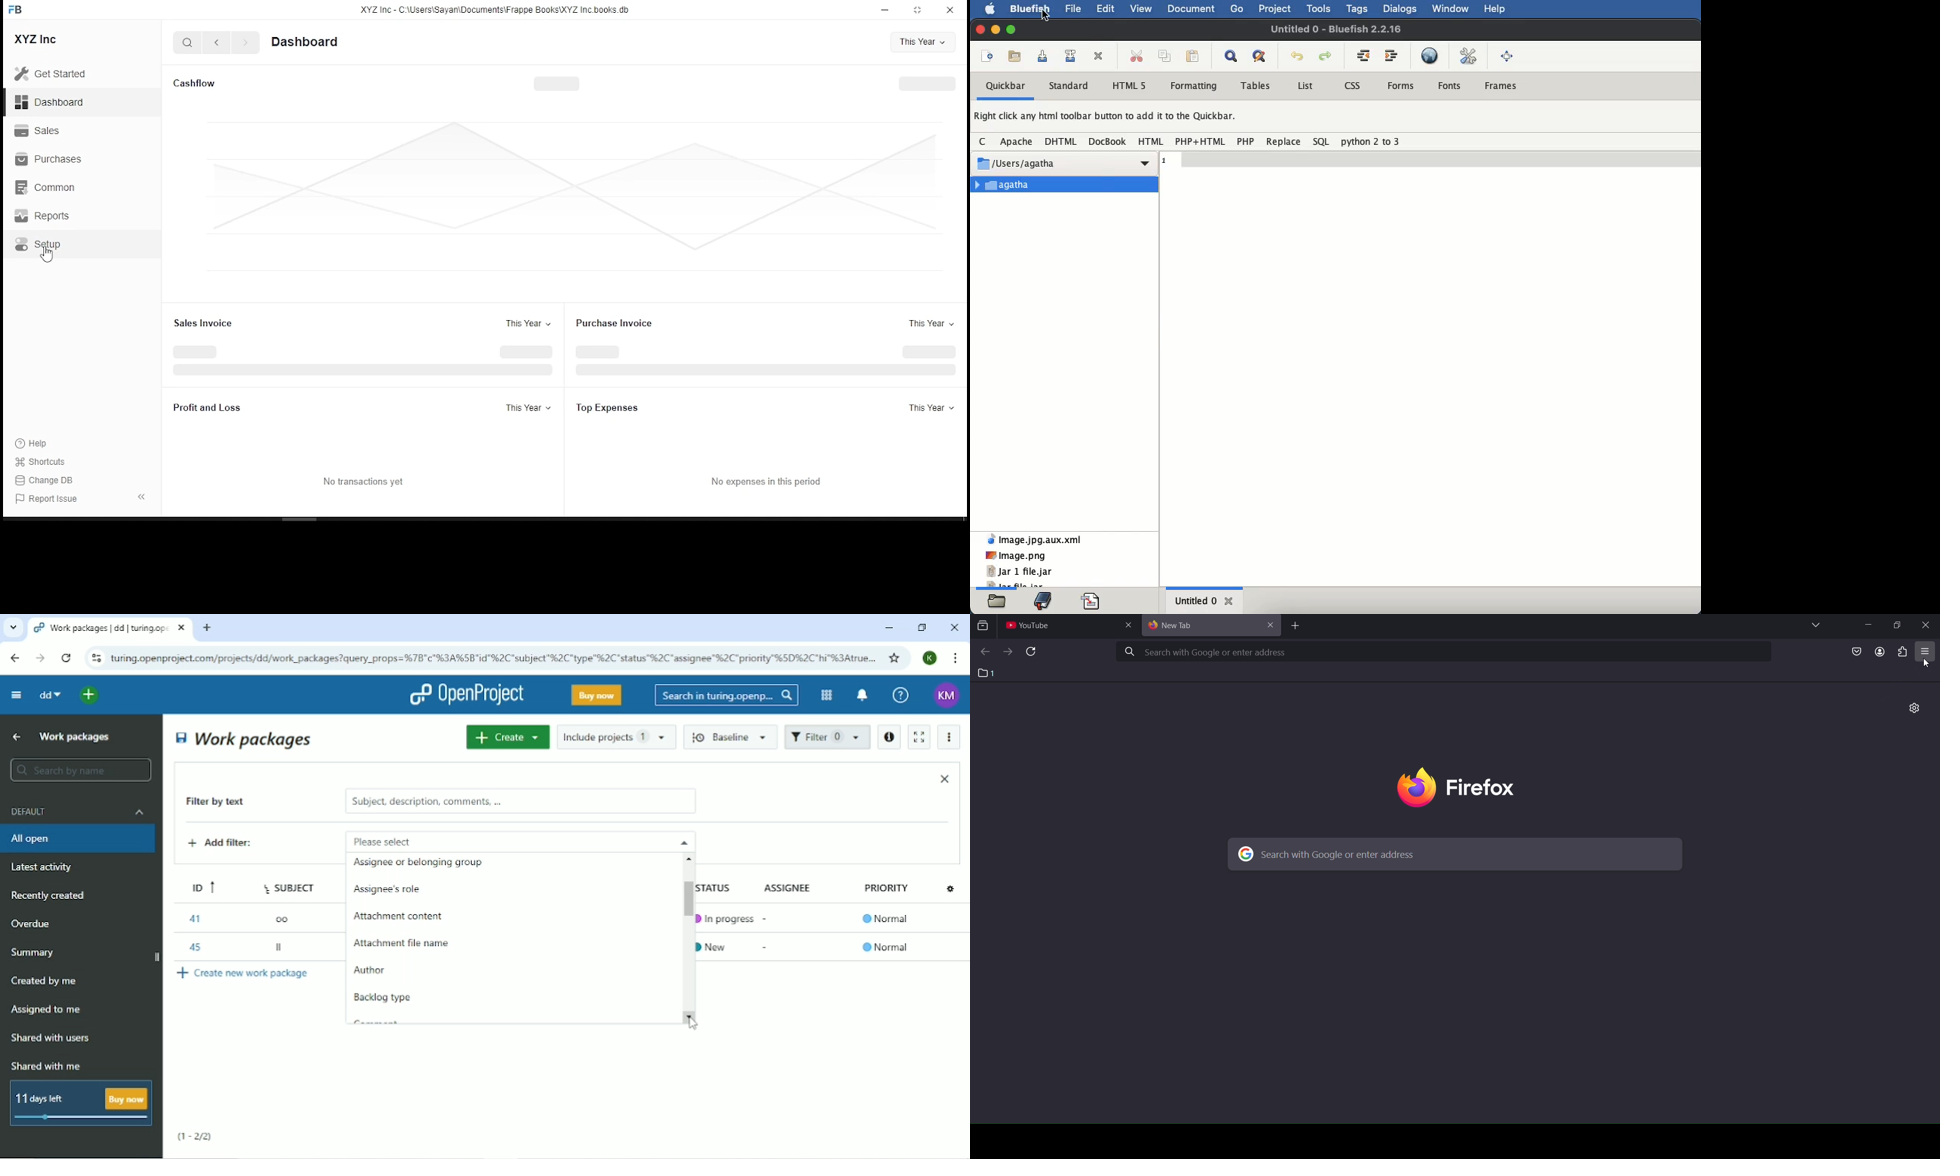 The width and height of the screenshot is (1960, 1176). I want to click on ll, so click(281, 950).